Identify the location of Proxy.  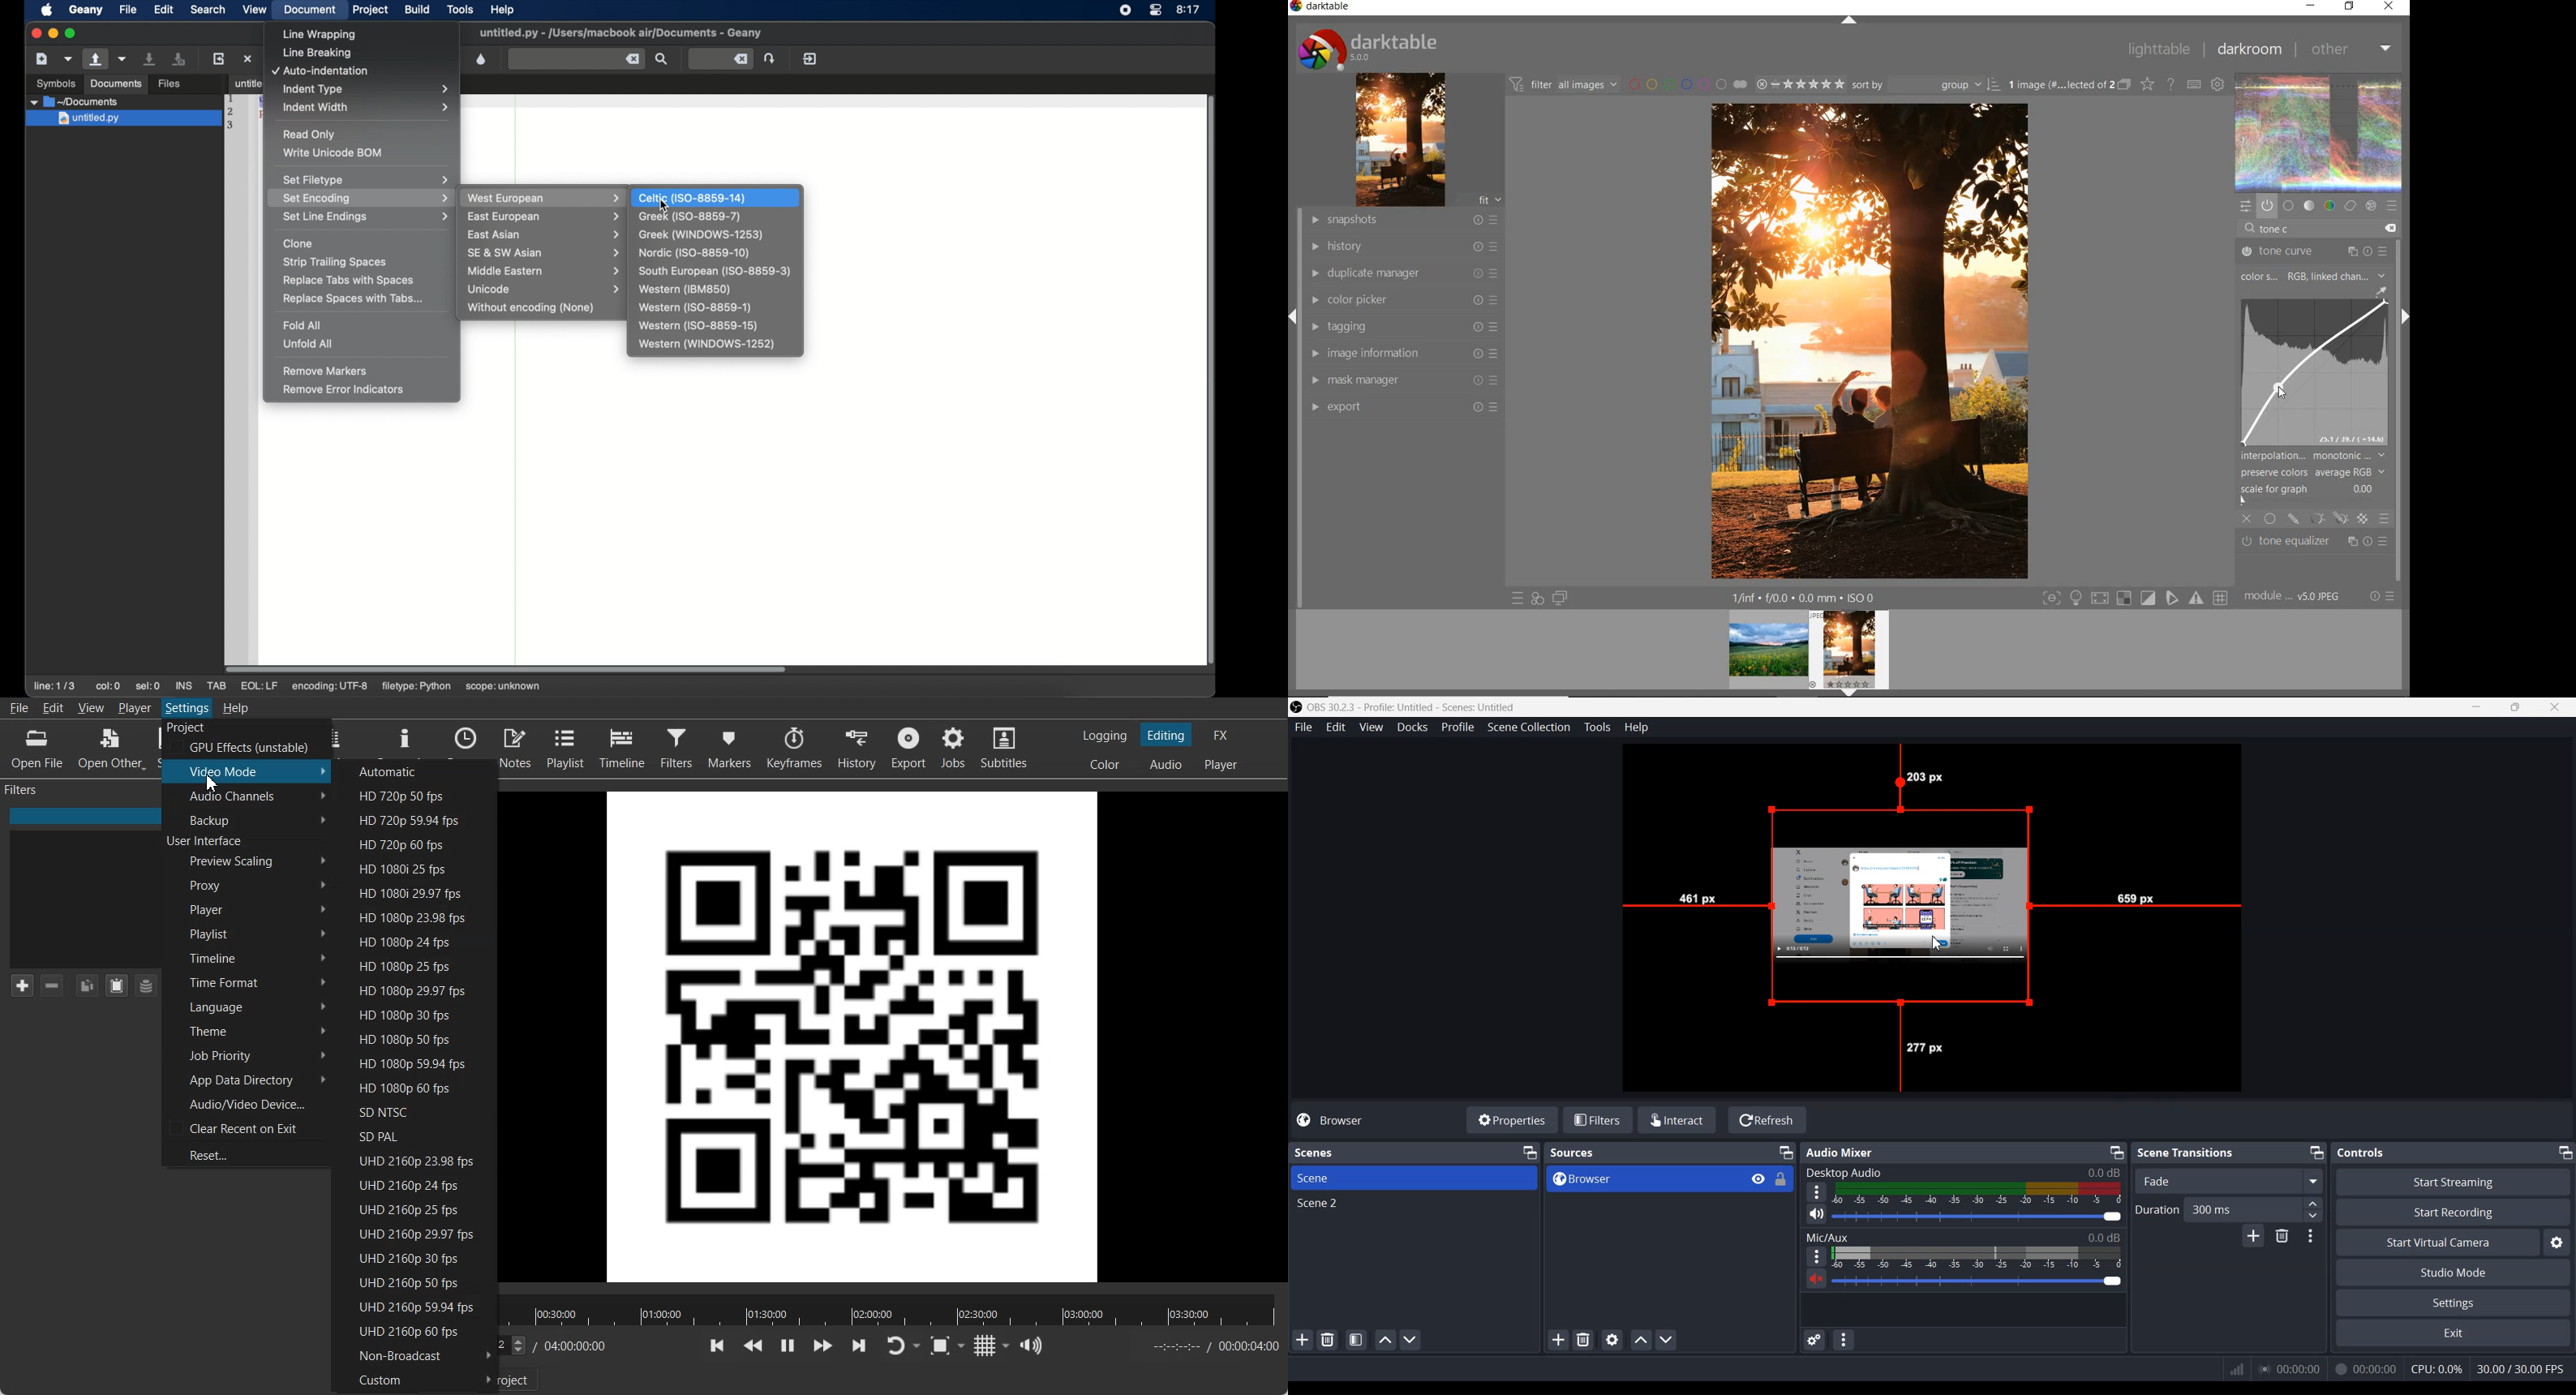
(247, 885).